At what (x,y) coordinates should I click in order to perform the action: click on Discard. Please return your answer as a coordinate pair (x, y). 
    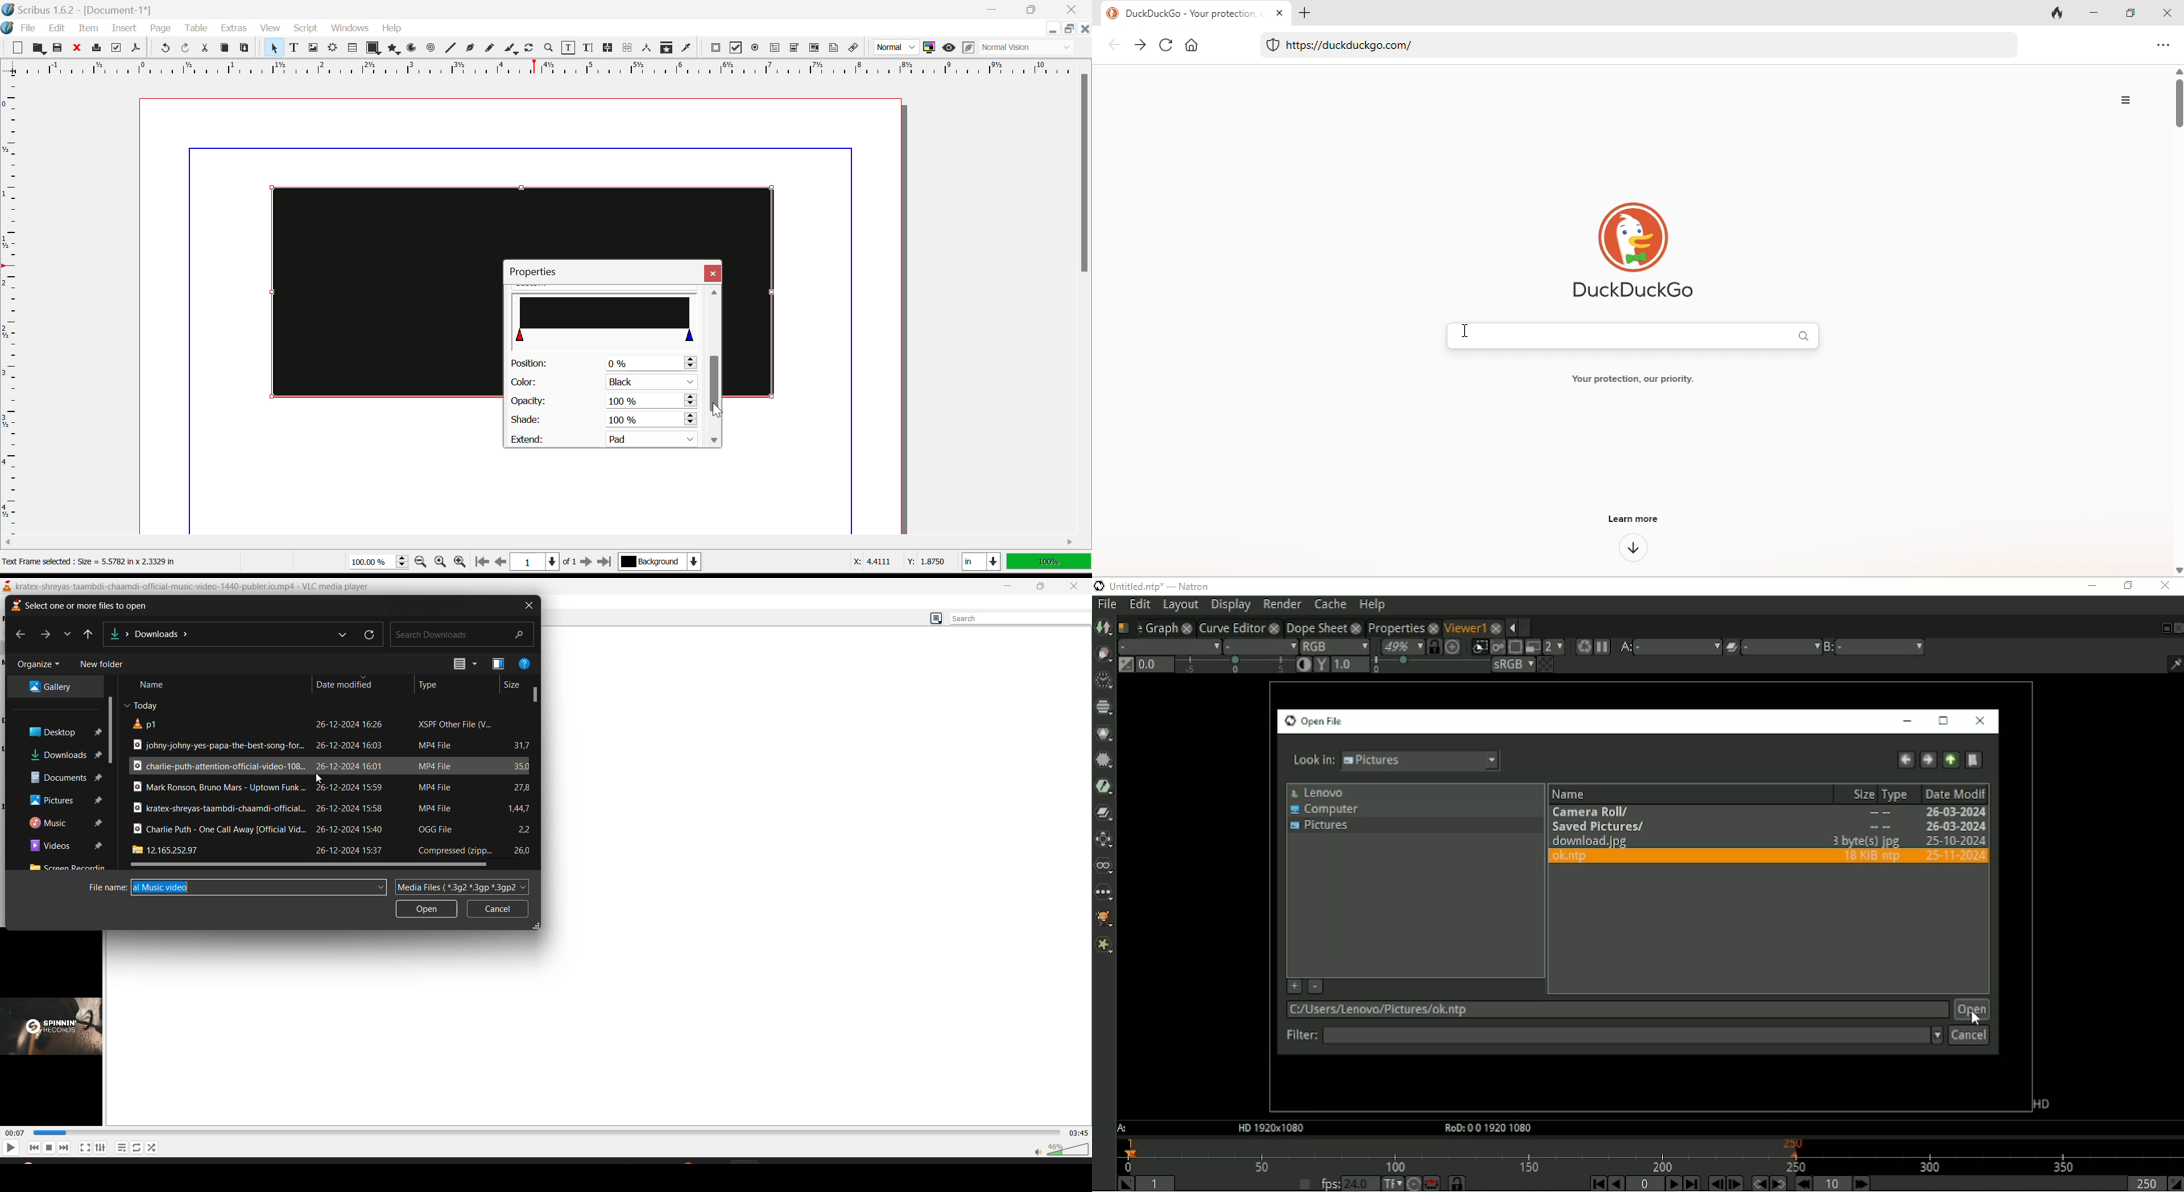
    Looking at the image, I should click on (76, 49).